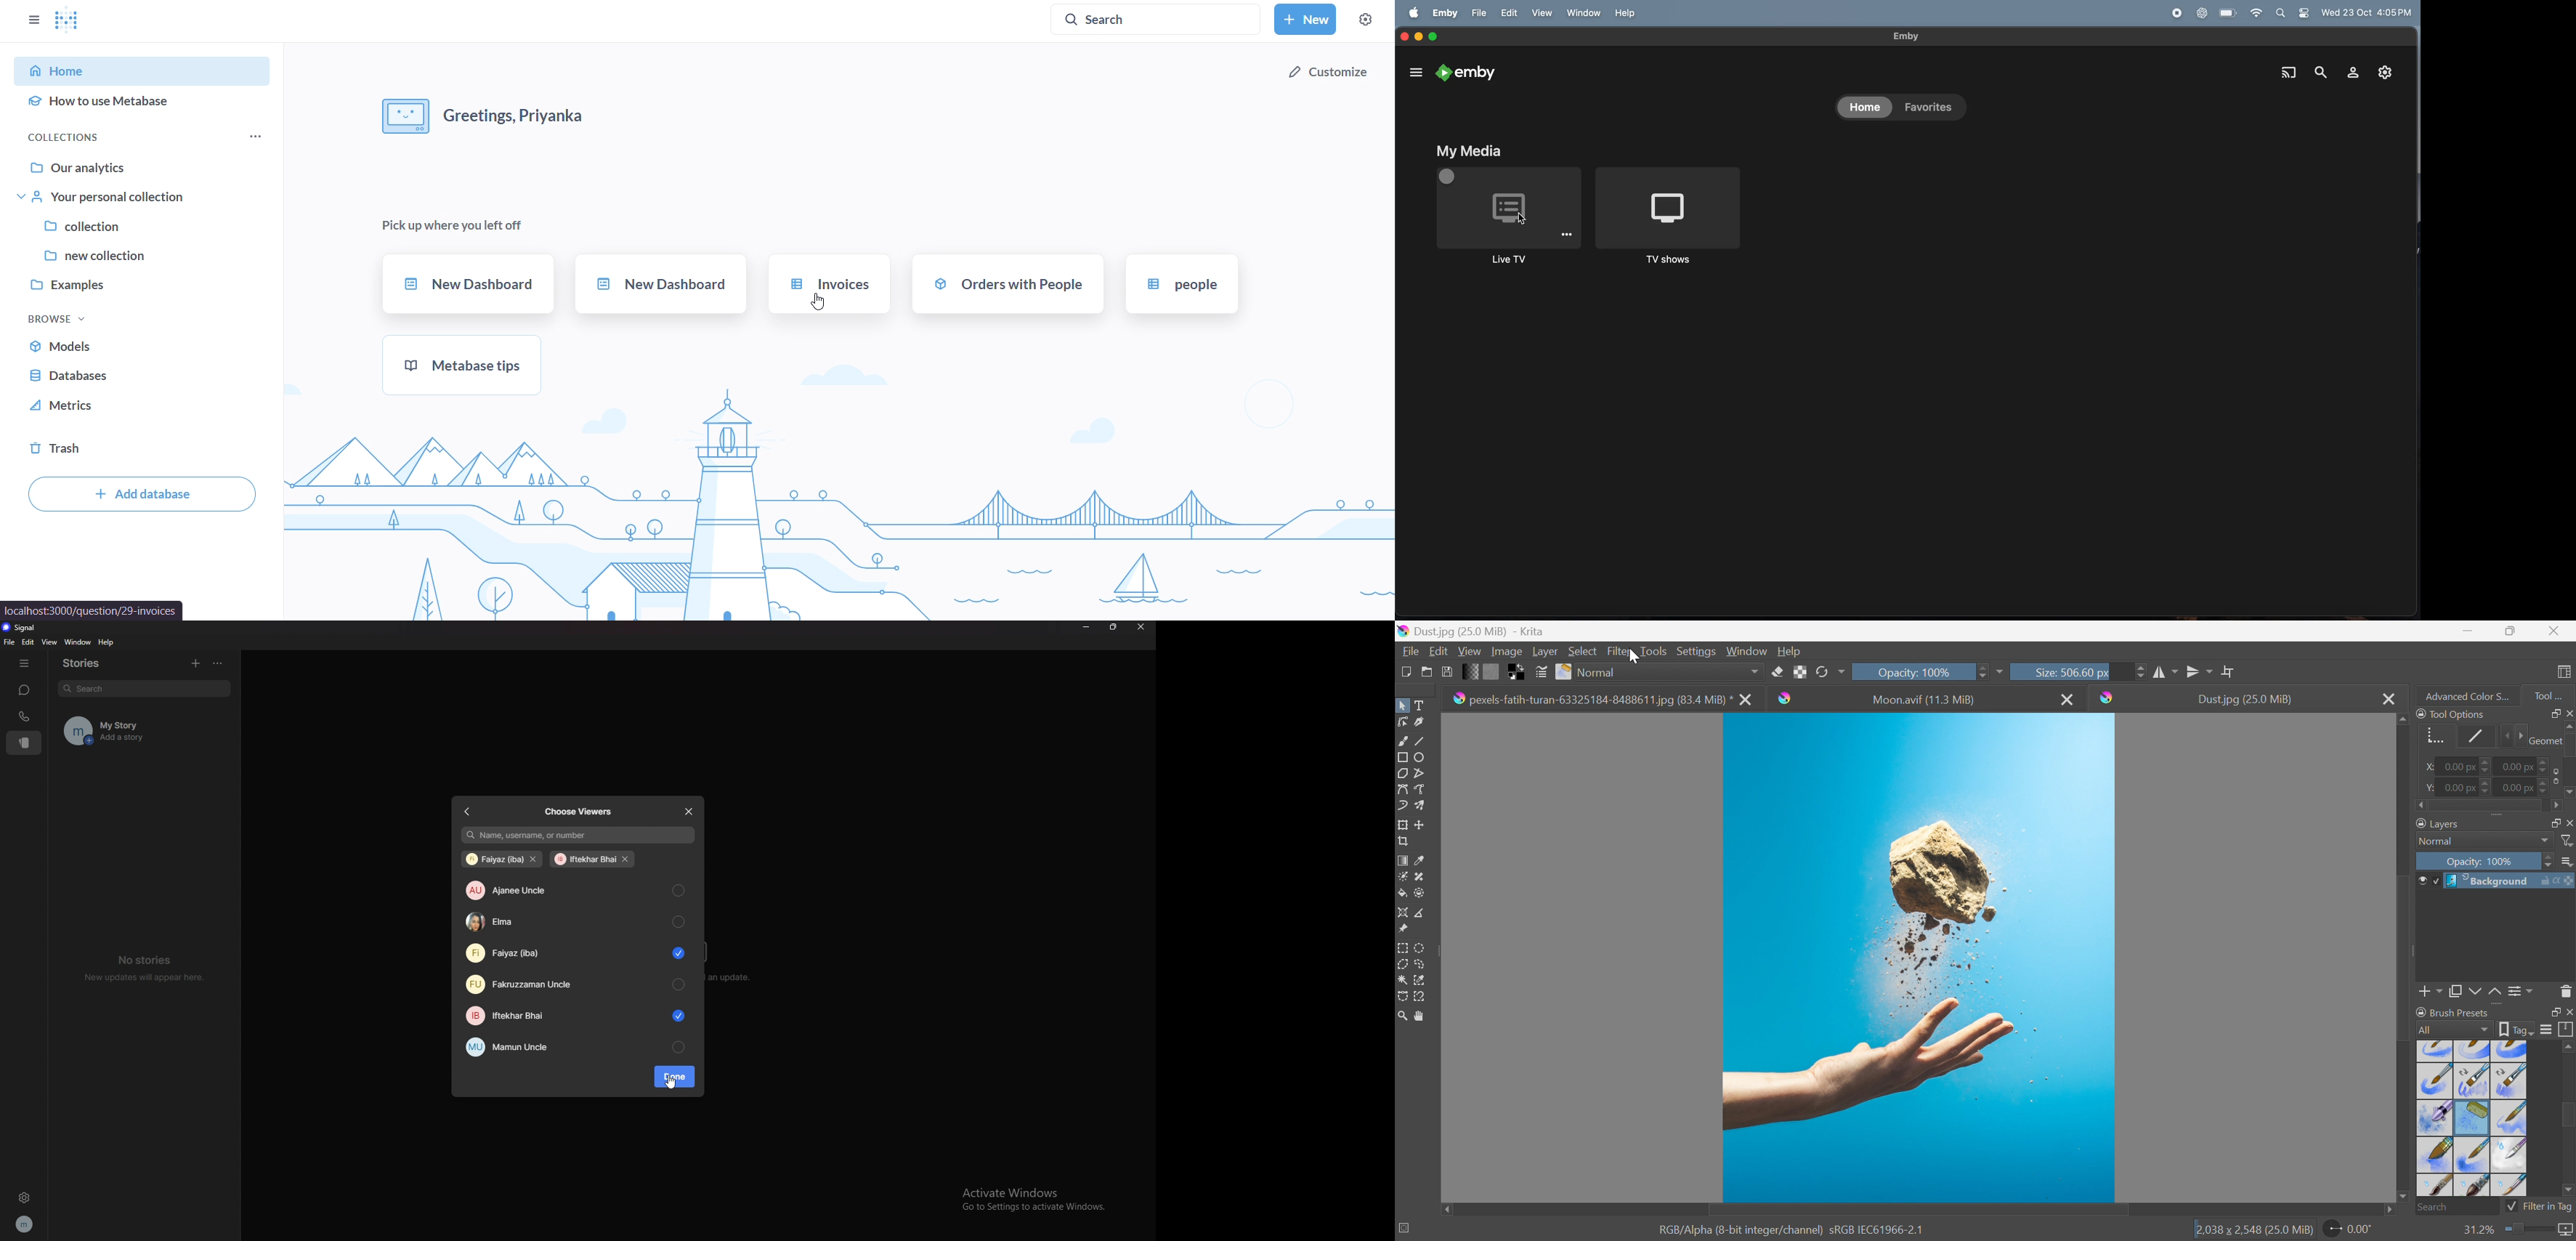 Image resolution: width=2576 pixels, height=1260 pixels. What do you see at coordinates (820, 304) in the screenshot?
I see `cursor` at bounding box center [820, 304].